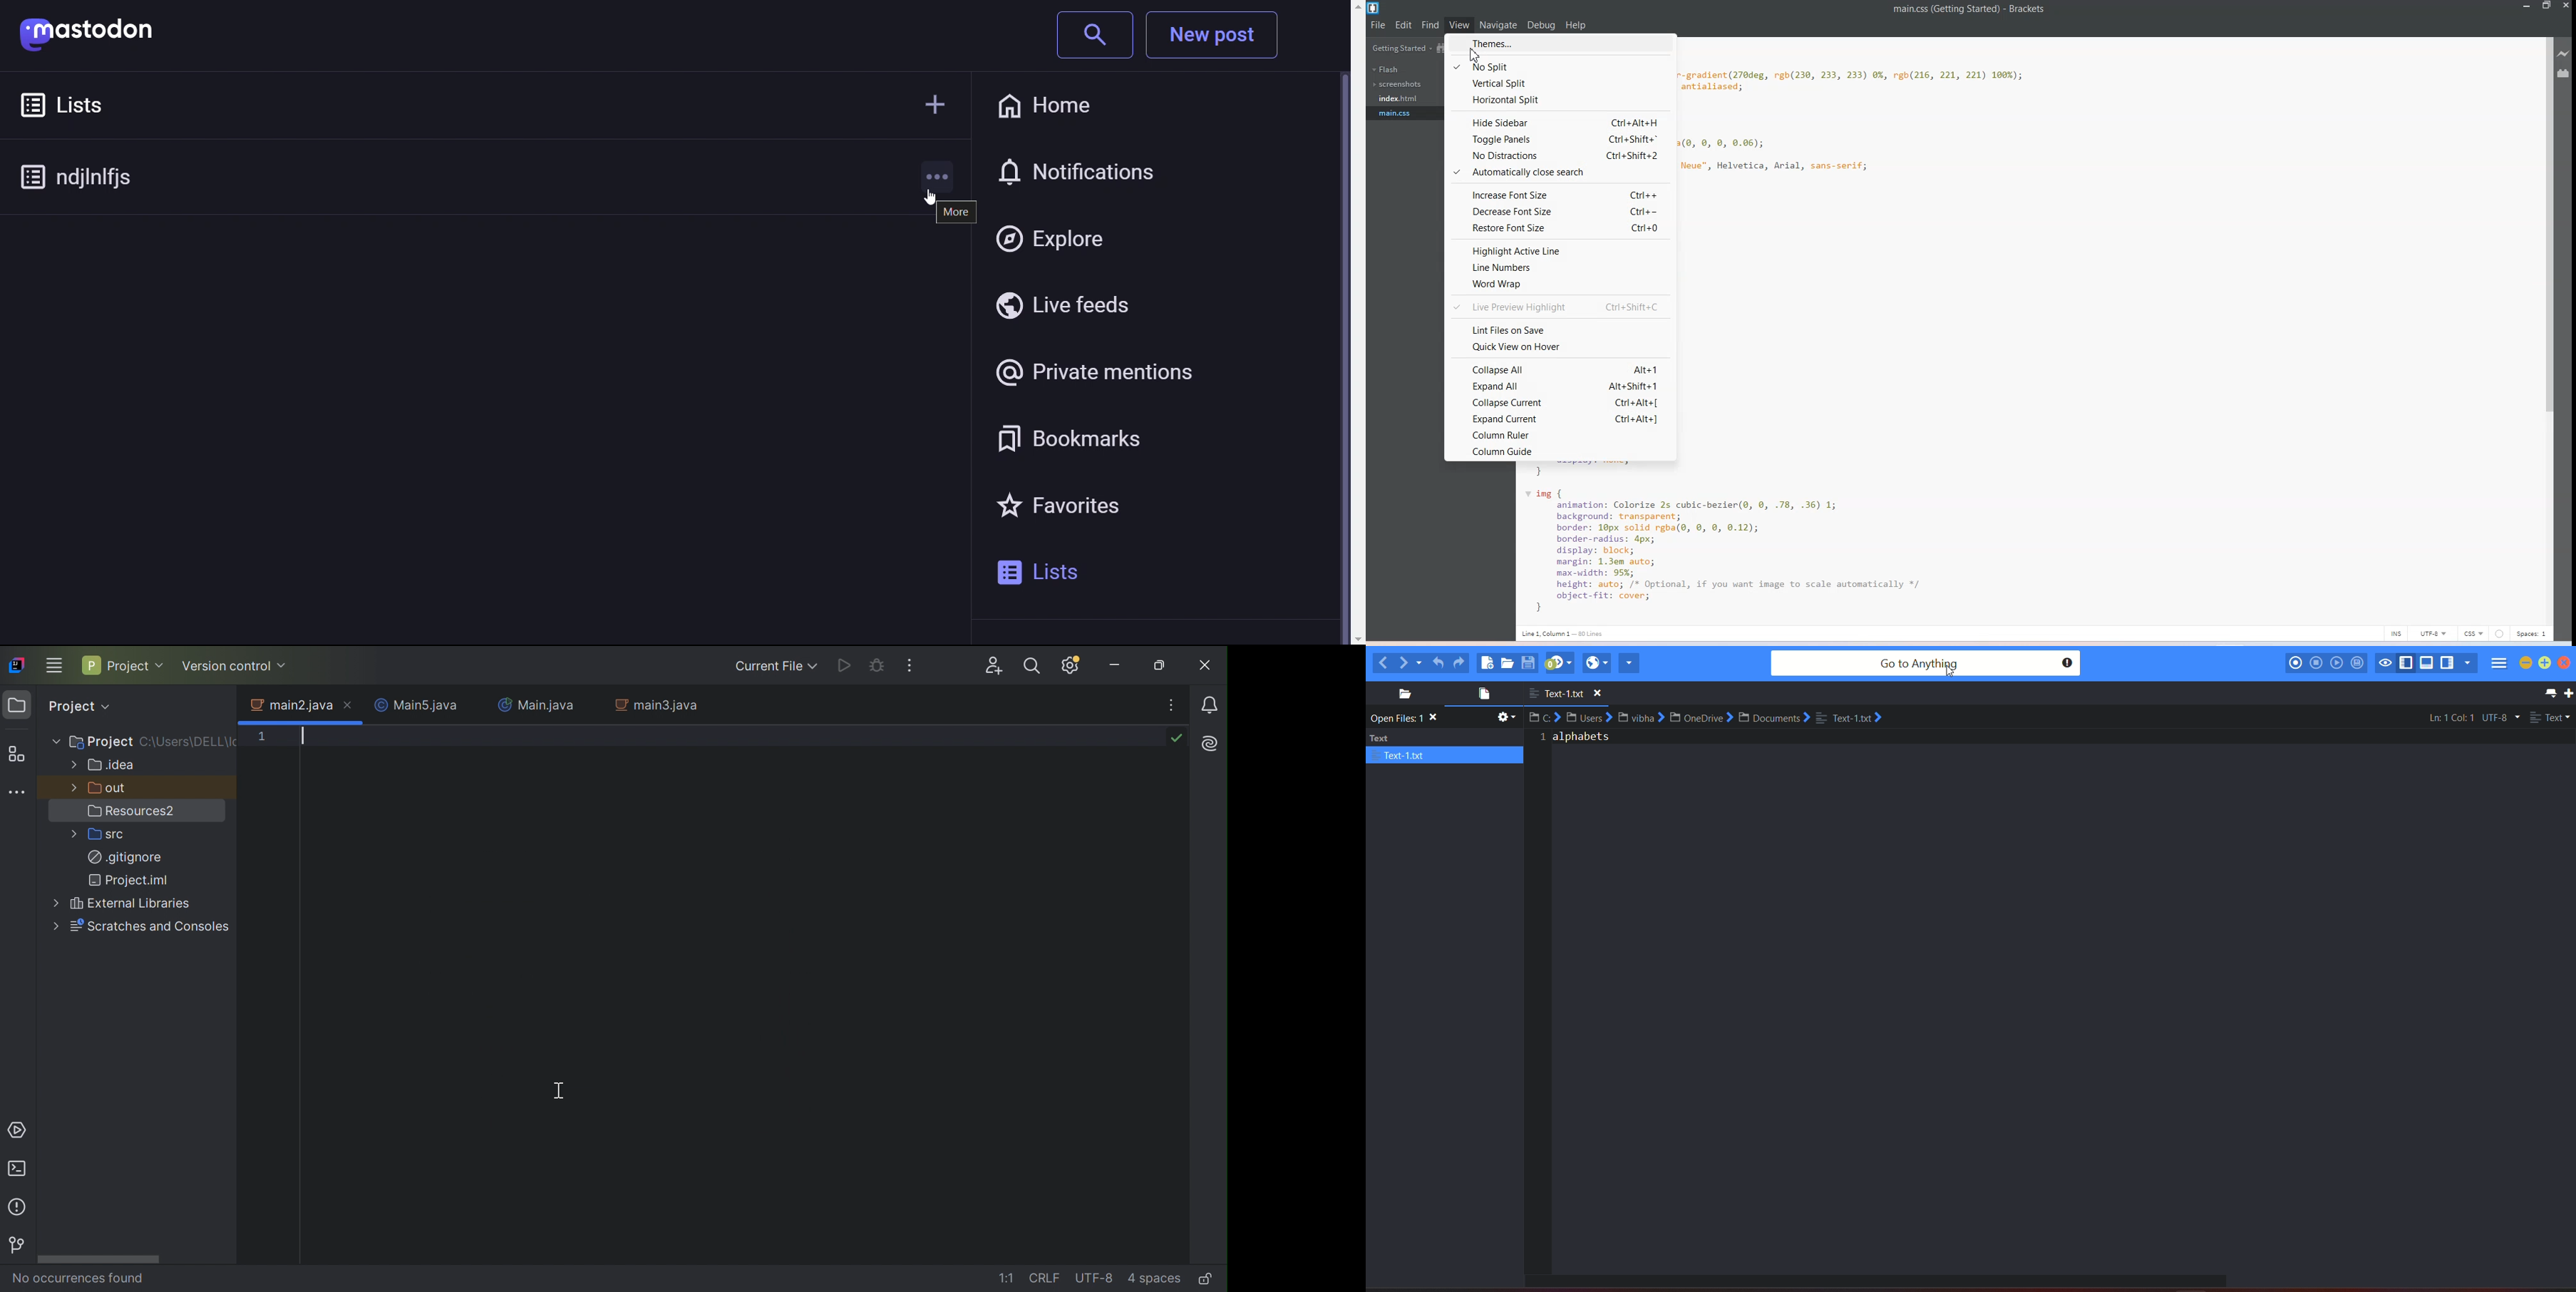  I want to click on Ln:1 Col:1, so click(2452, 717).